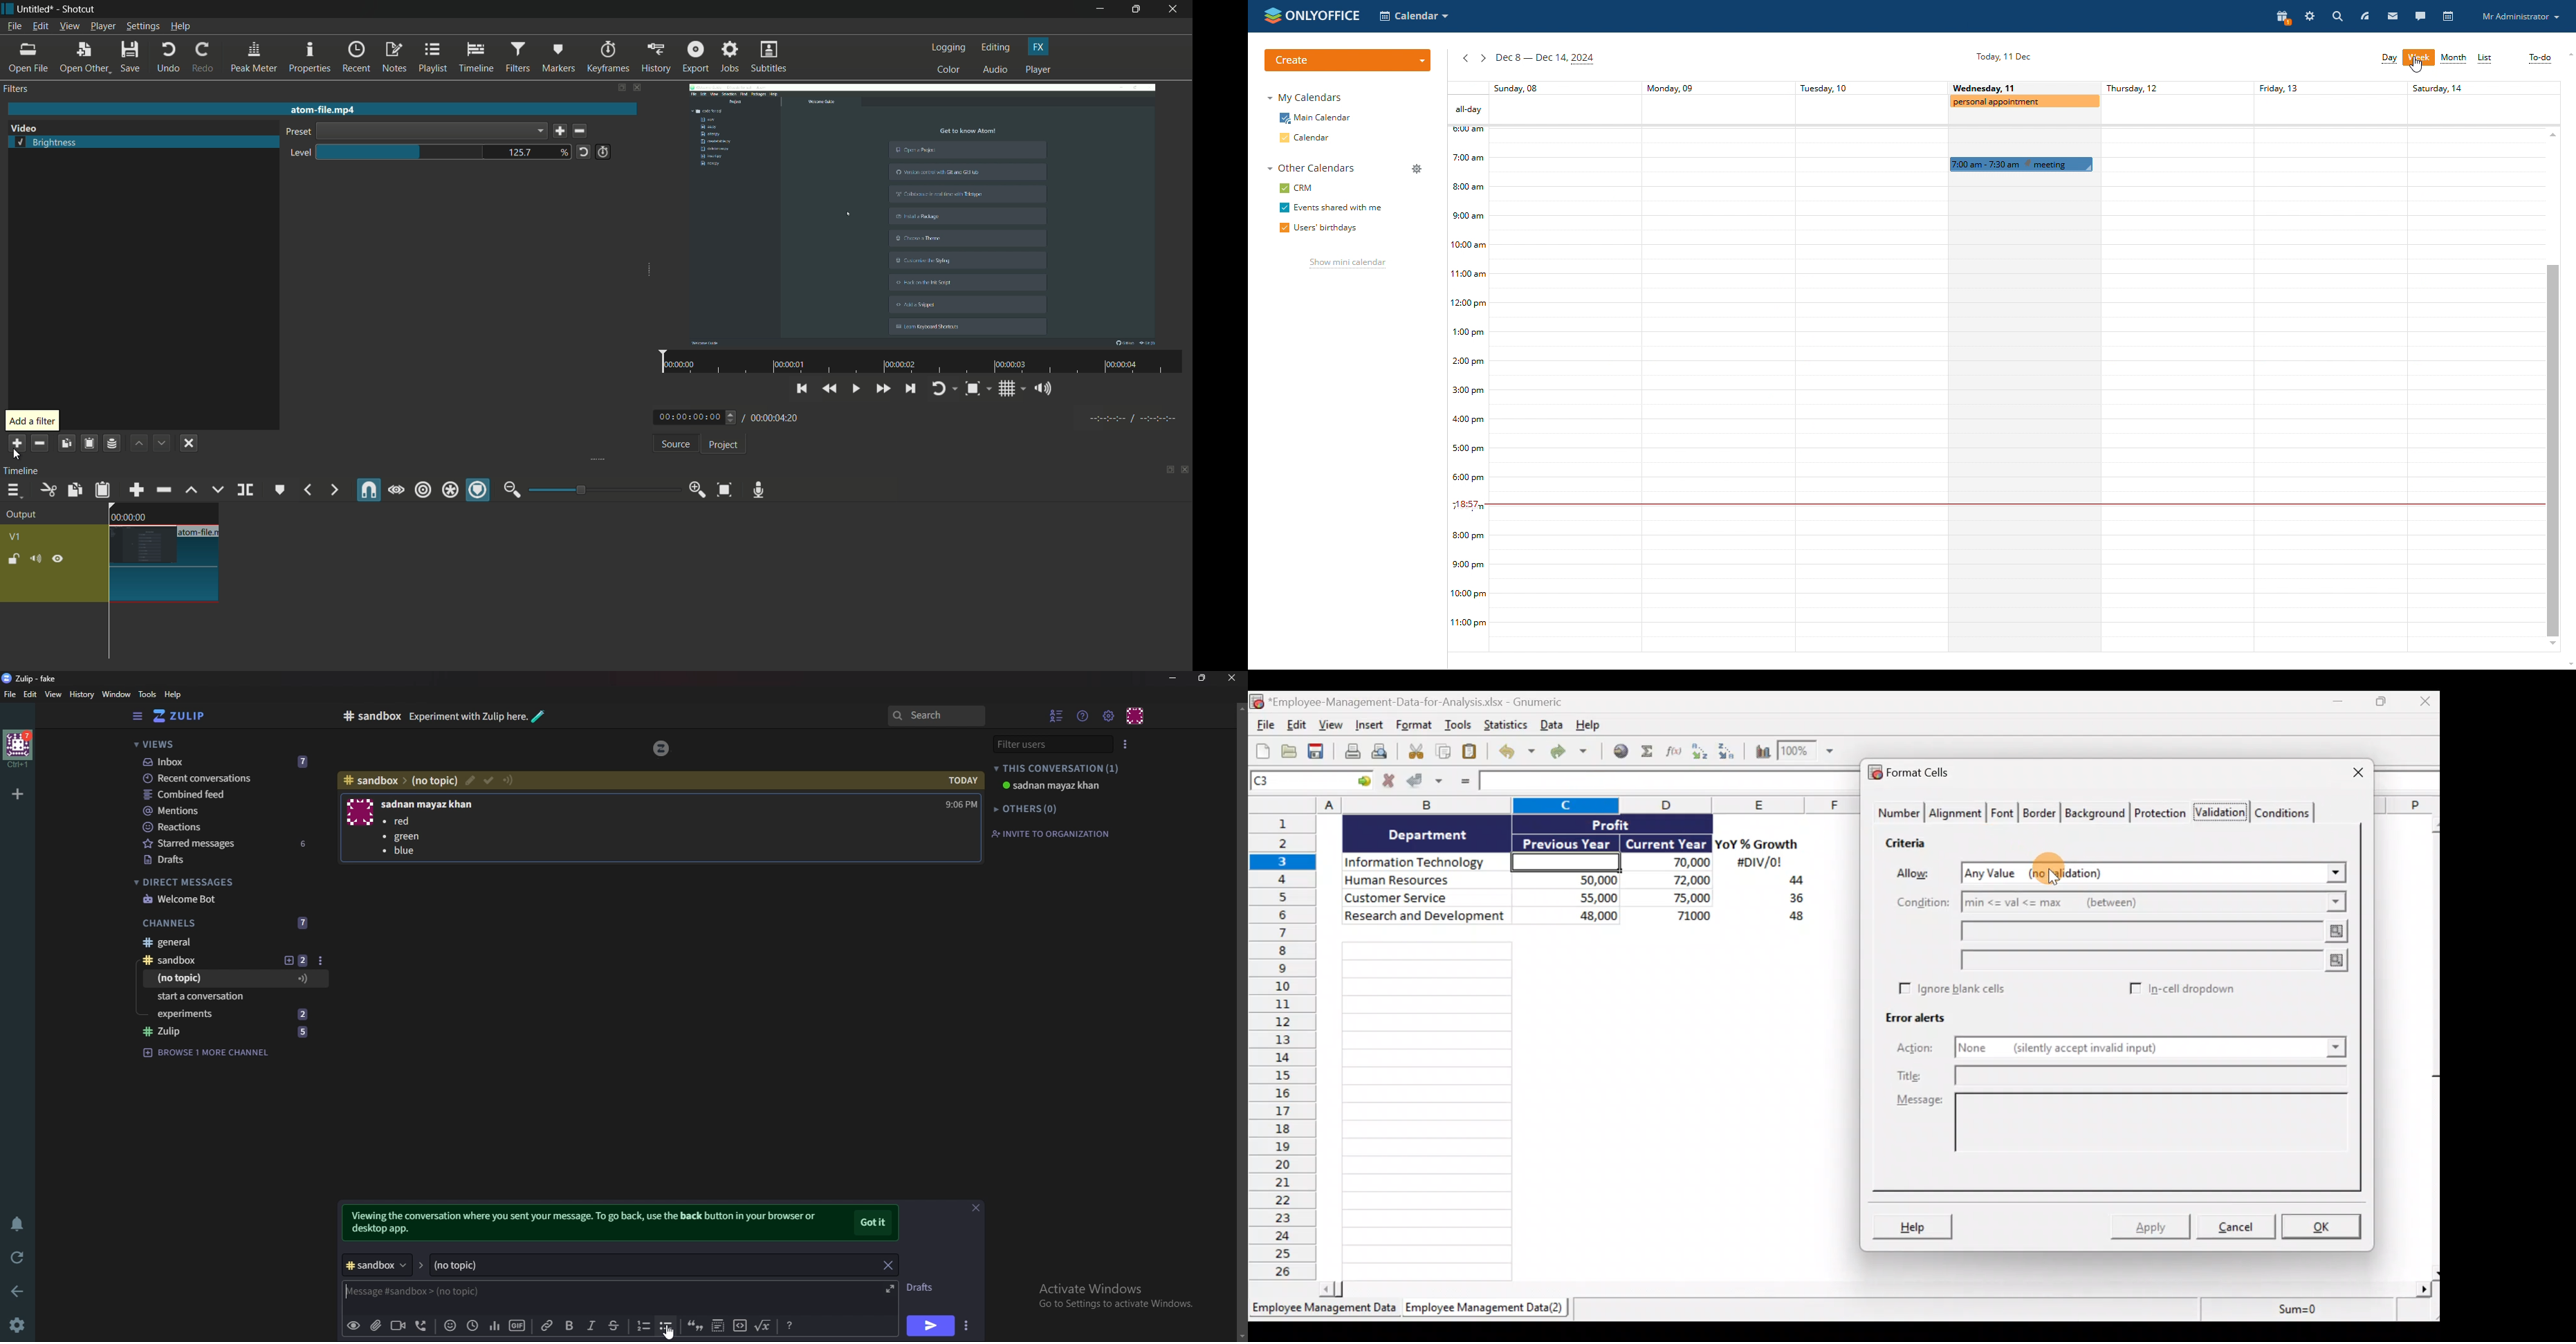  Describe the element at coordinates (1372, 728) in the screenshot. I see `Insert` at that location.